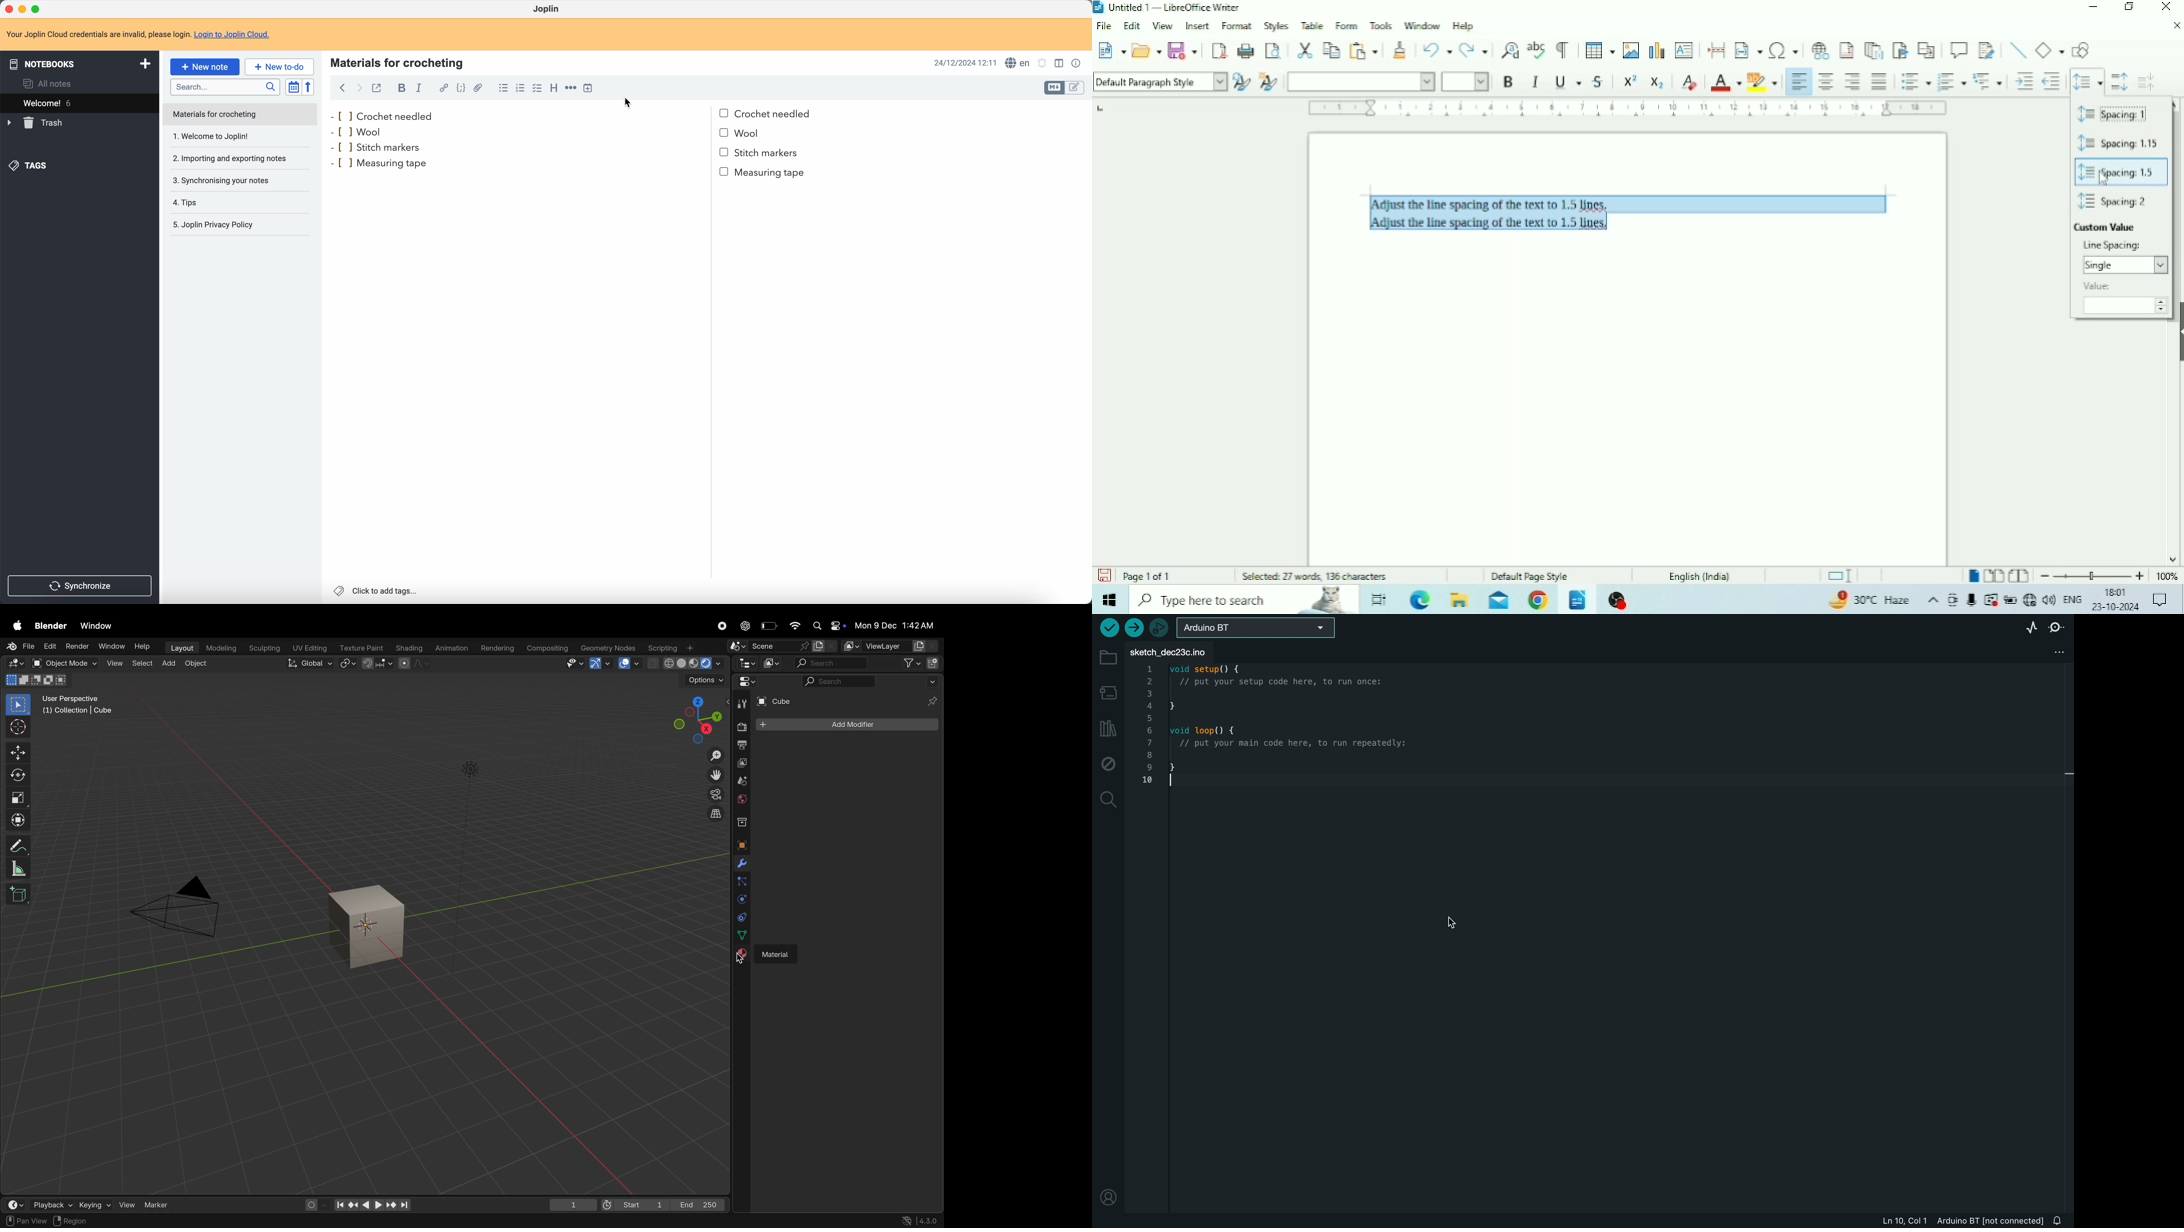 The image size is (2184, 1232). I want to click on Font Color, so click(1726, 82).